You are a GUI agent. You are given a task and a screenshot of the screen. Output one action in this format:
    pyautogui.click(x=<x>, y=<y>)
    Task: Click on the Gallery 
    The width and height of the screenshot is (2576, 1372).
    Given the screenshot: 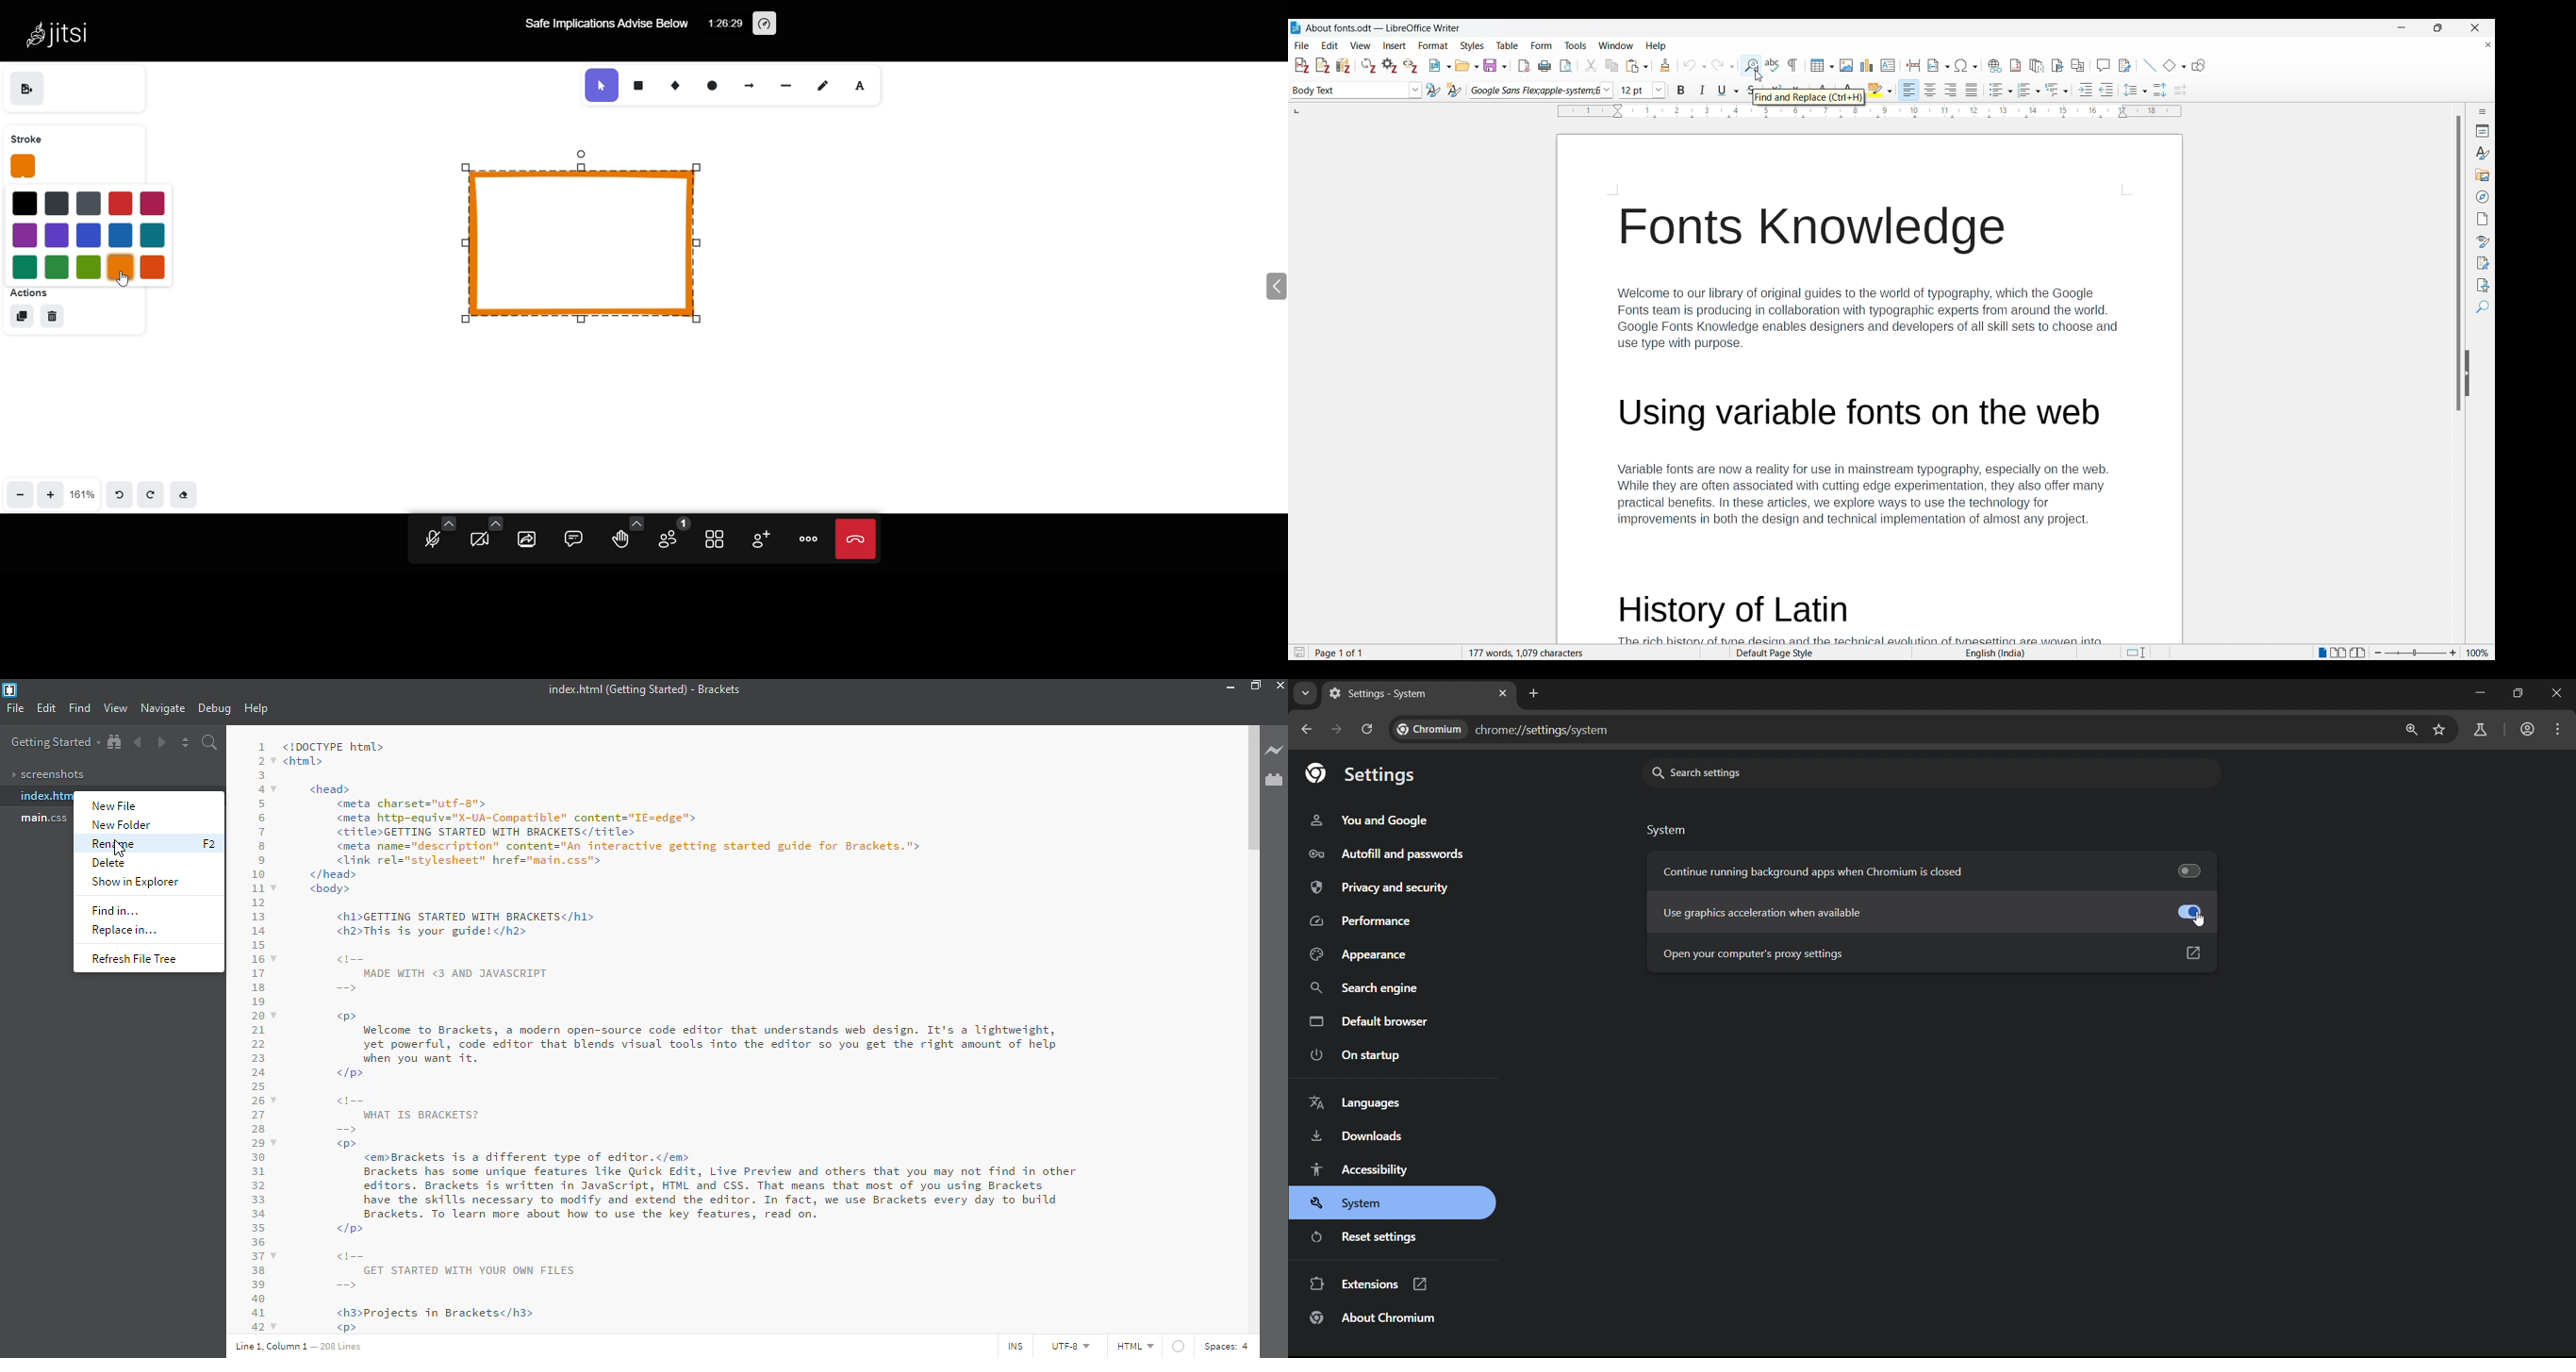 What is the action you would take?
    pyautogui.click(x=2481, y=175)
    